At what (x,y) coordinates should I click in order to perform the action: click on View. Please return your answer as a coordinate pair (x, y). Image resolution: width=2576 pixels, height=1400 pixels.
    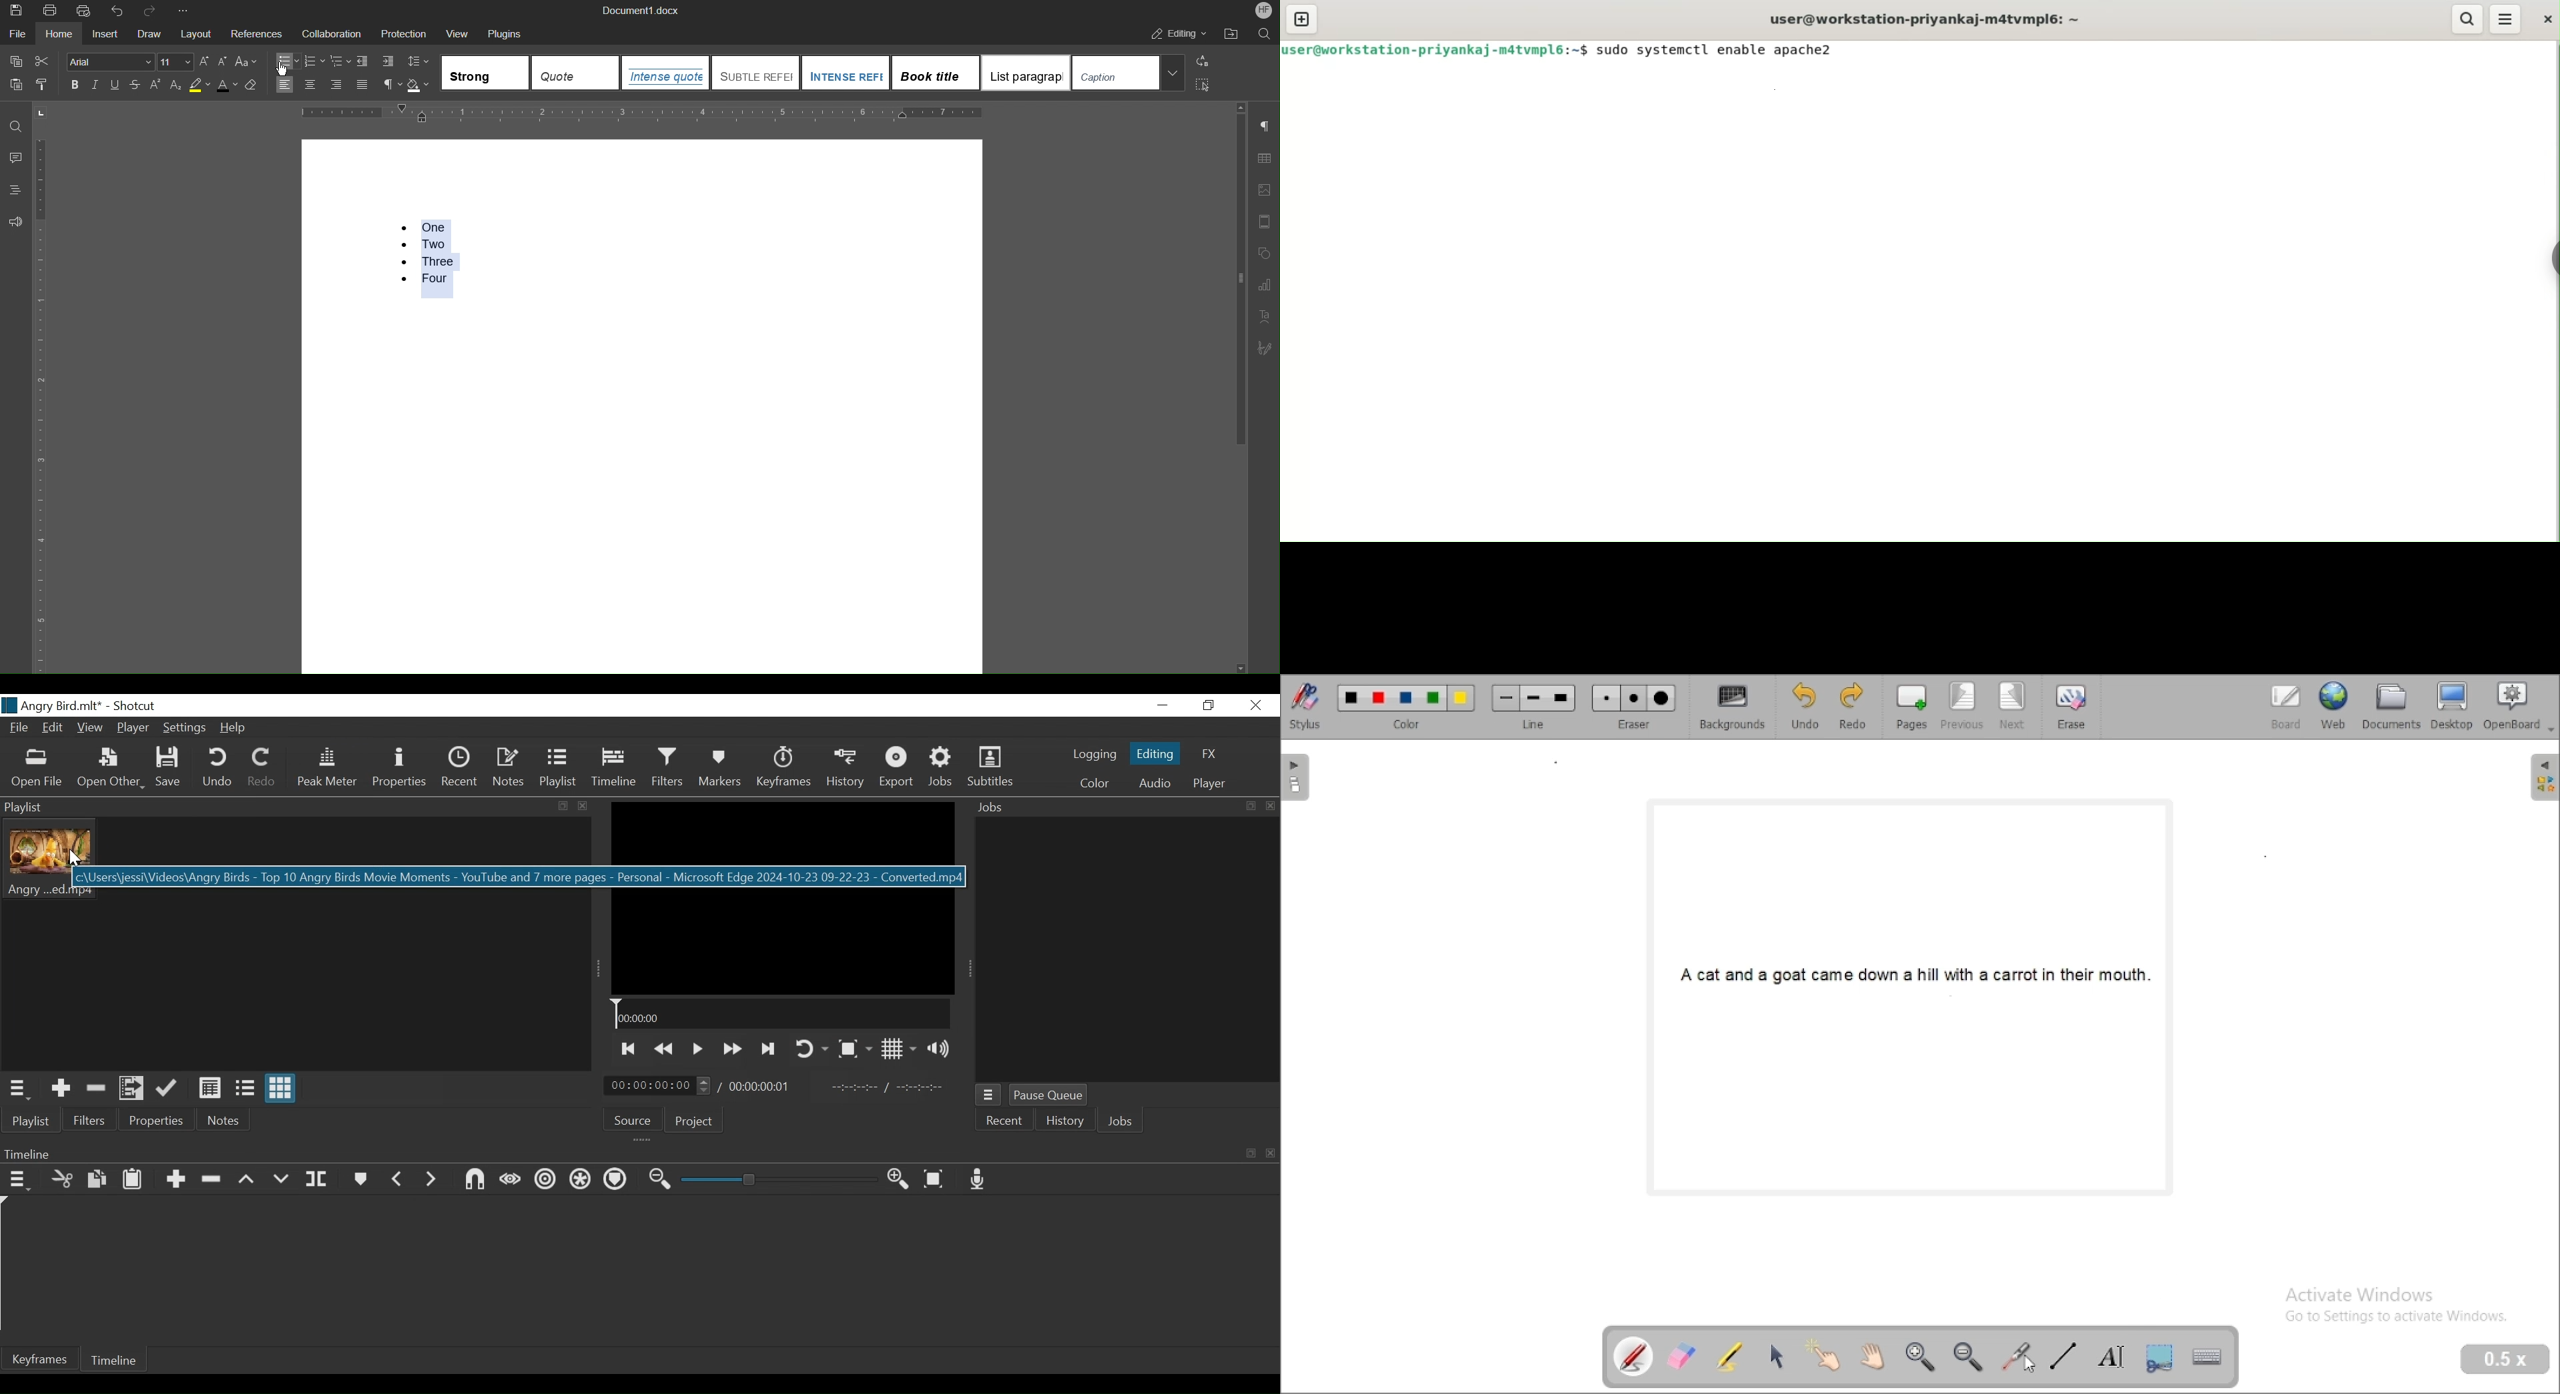
    Looking at the image, I should click on (91, 727).